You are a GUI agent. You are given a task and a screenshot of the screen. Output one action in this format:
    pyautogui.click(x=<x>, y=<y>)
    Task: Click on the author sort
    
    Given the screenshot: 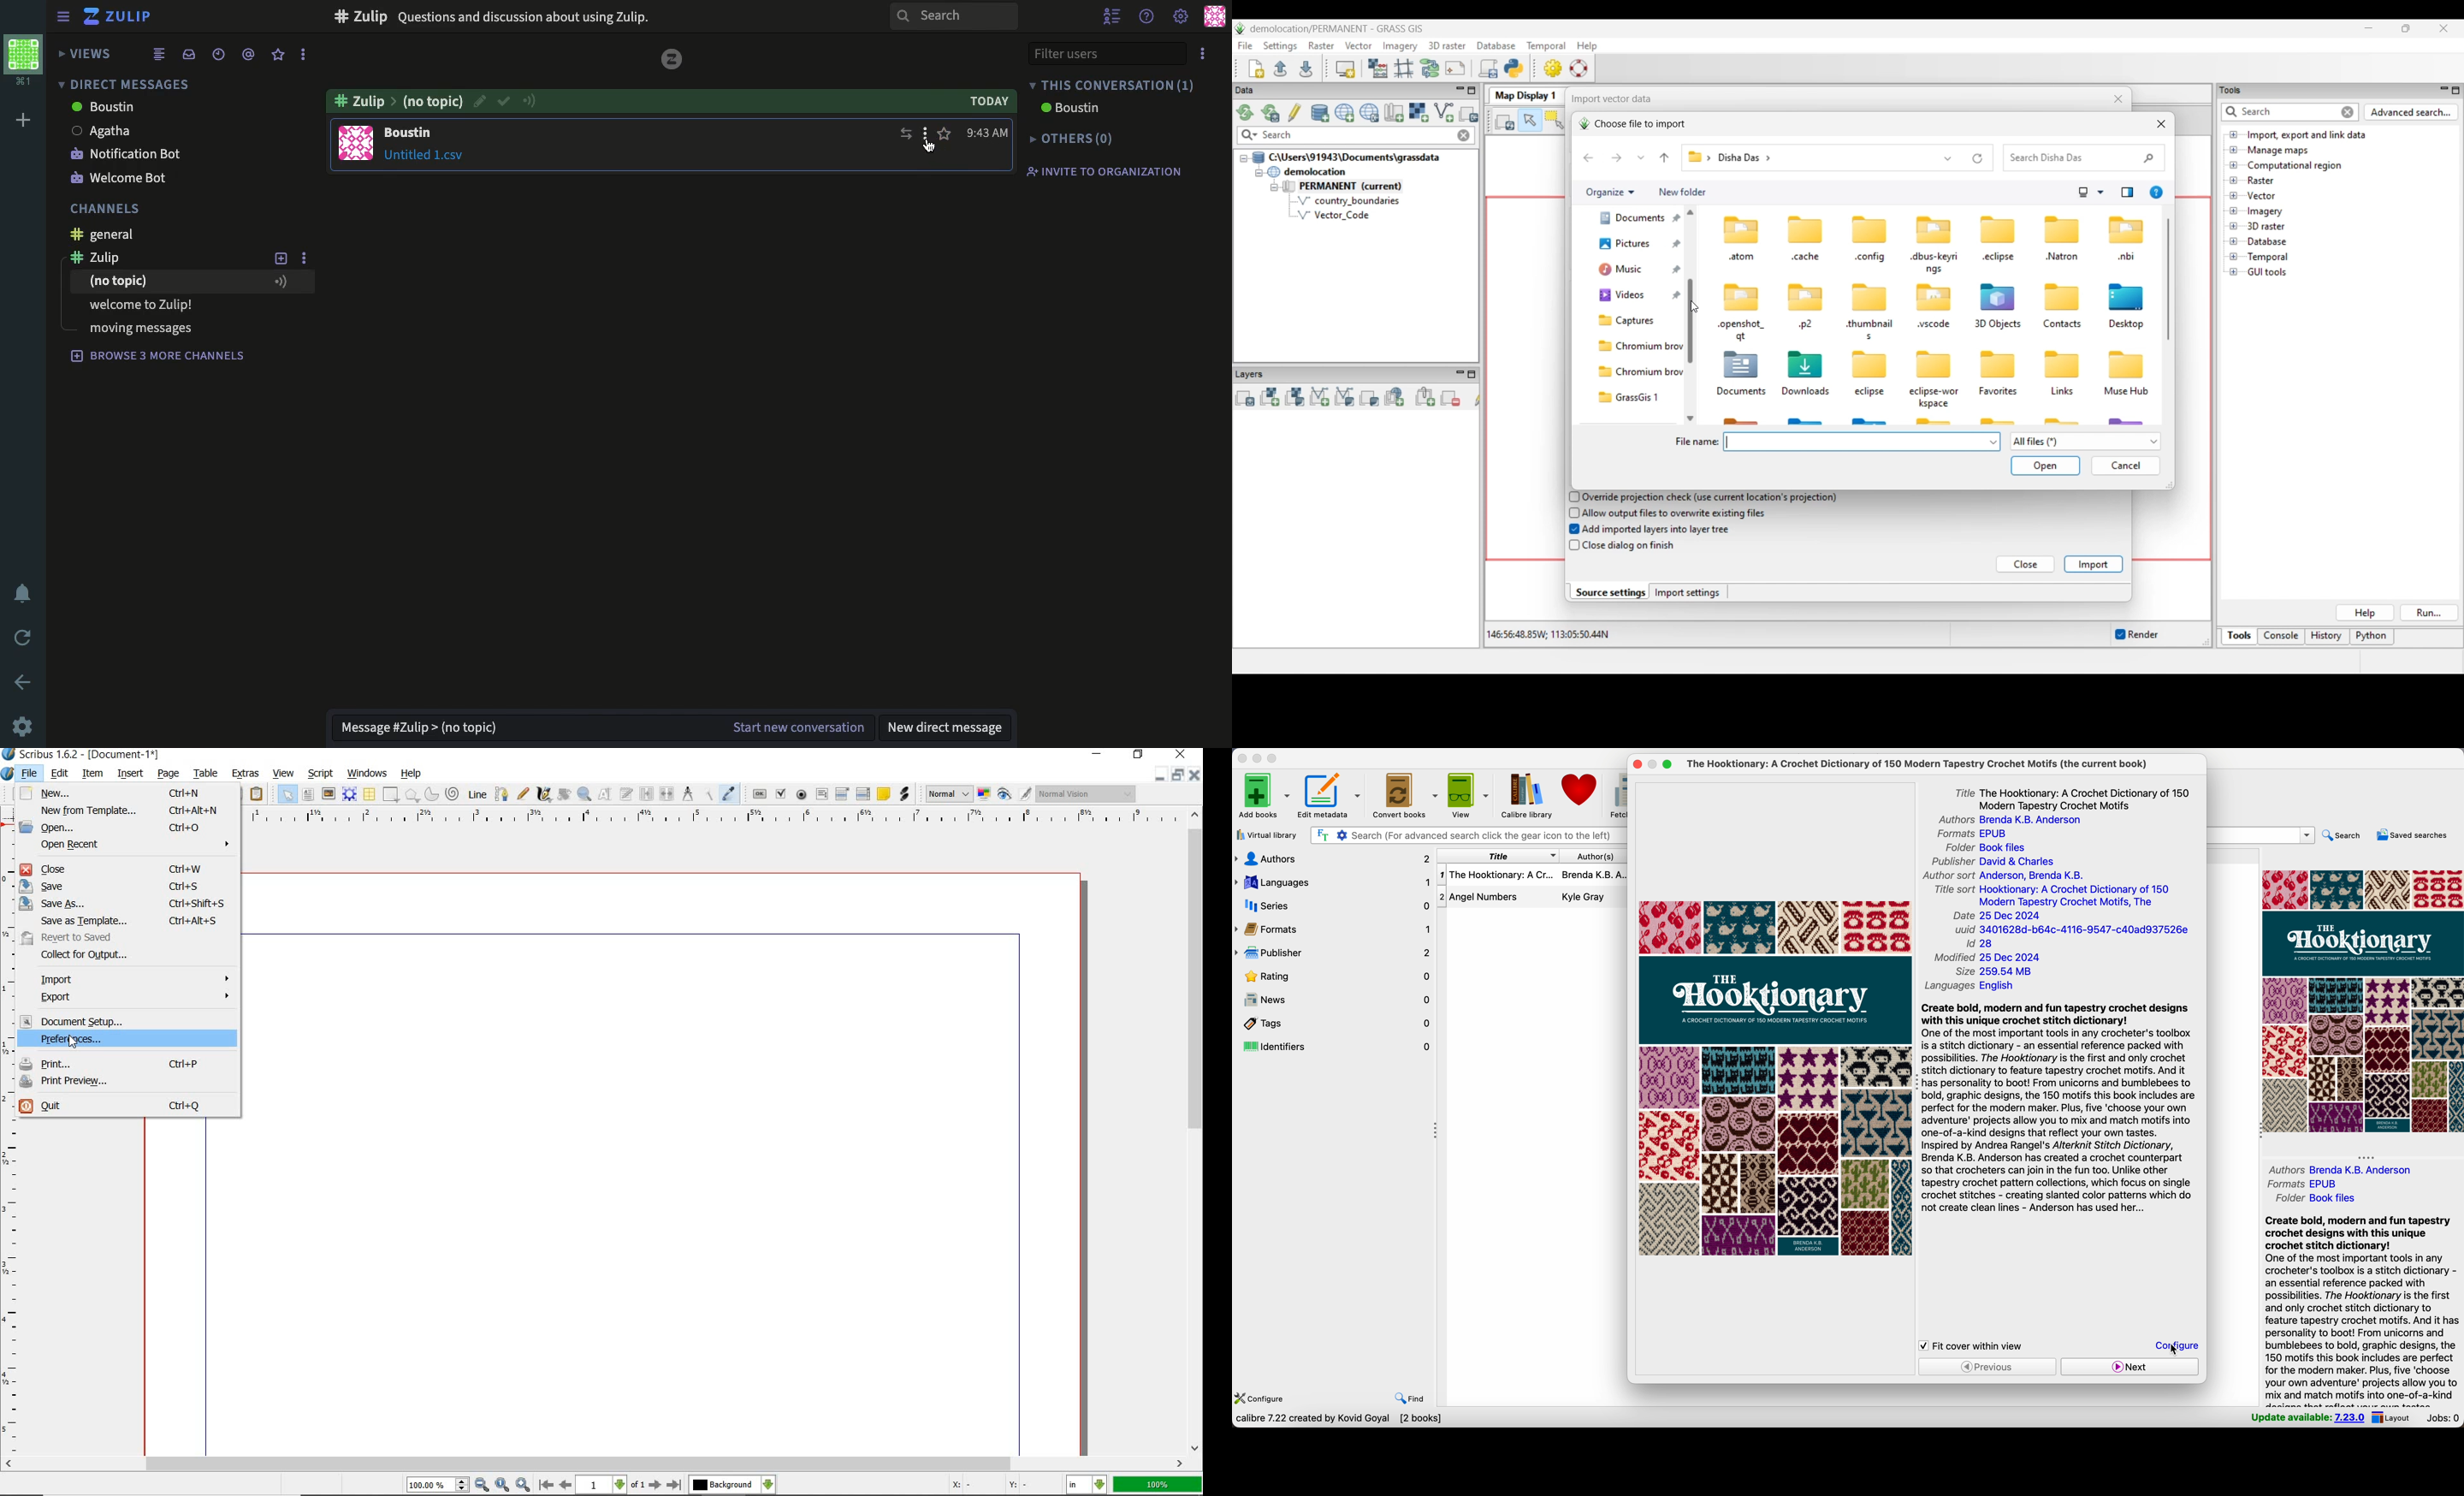 What is the action you would take?
    pyautogui.click(x=2001, y=874)
    